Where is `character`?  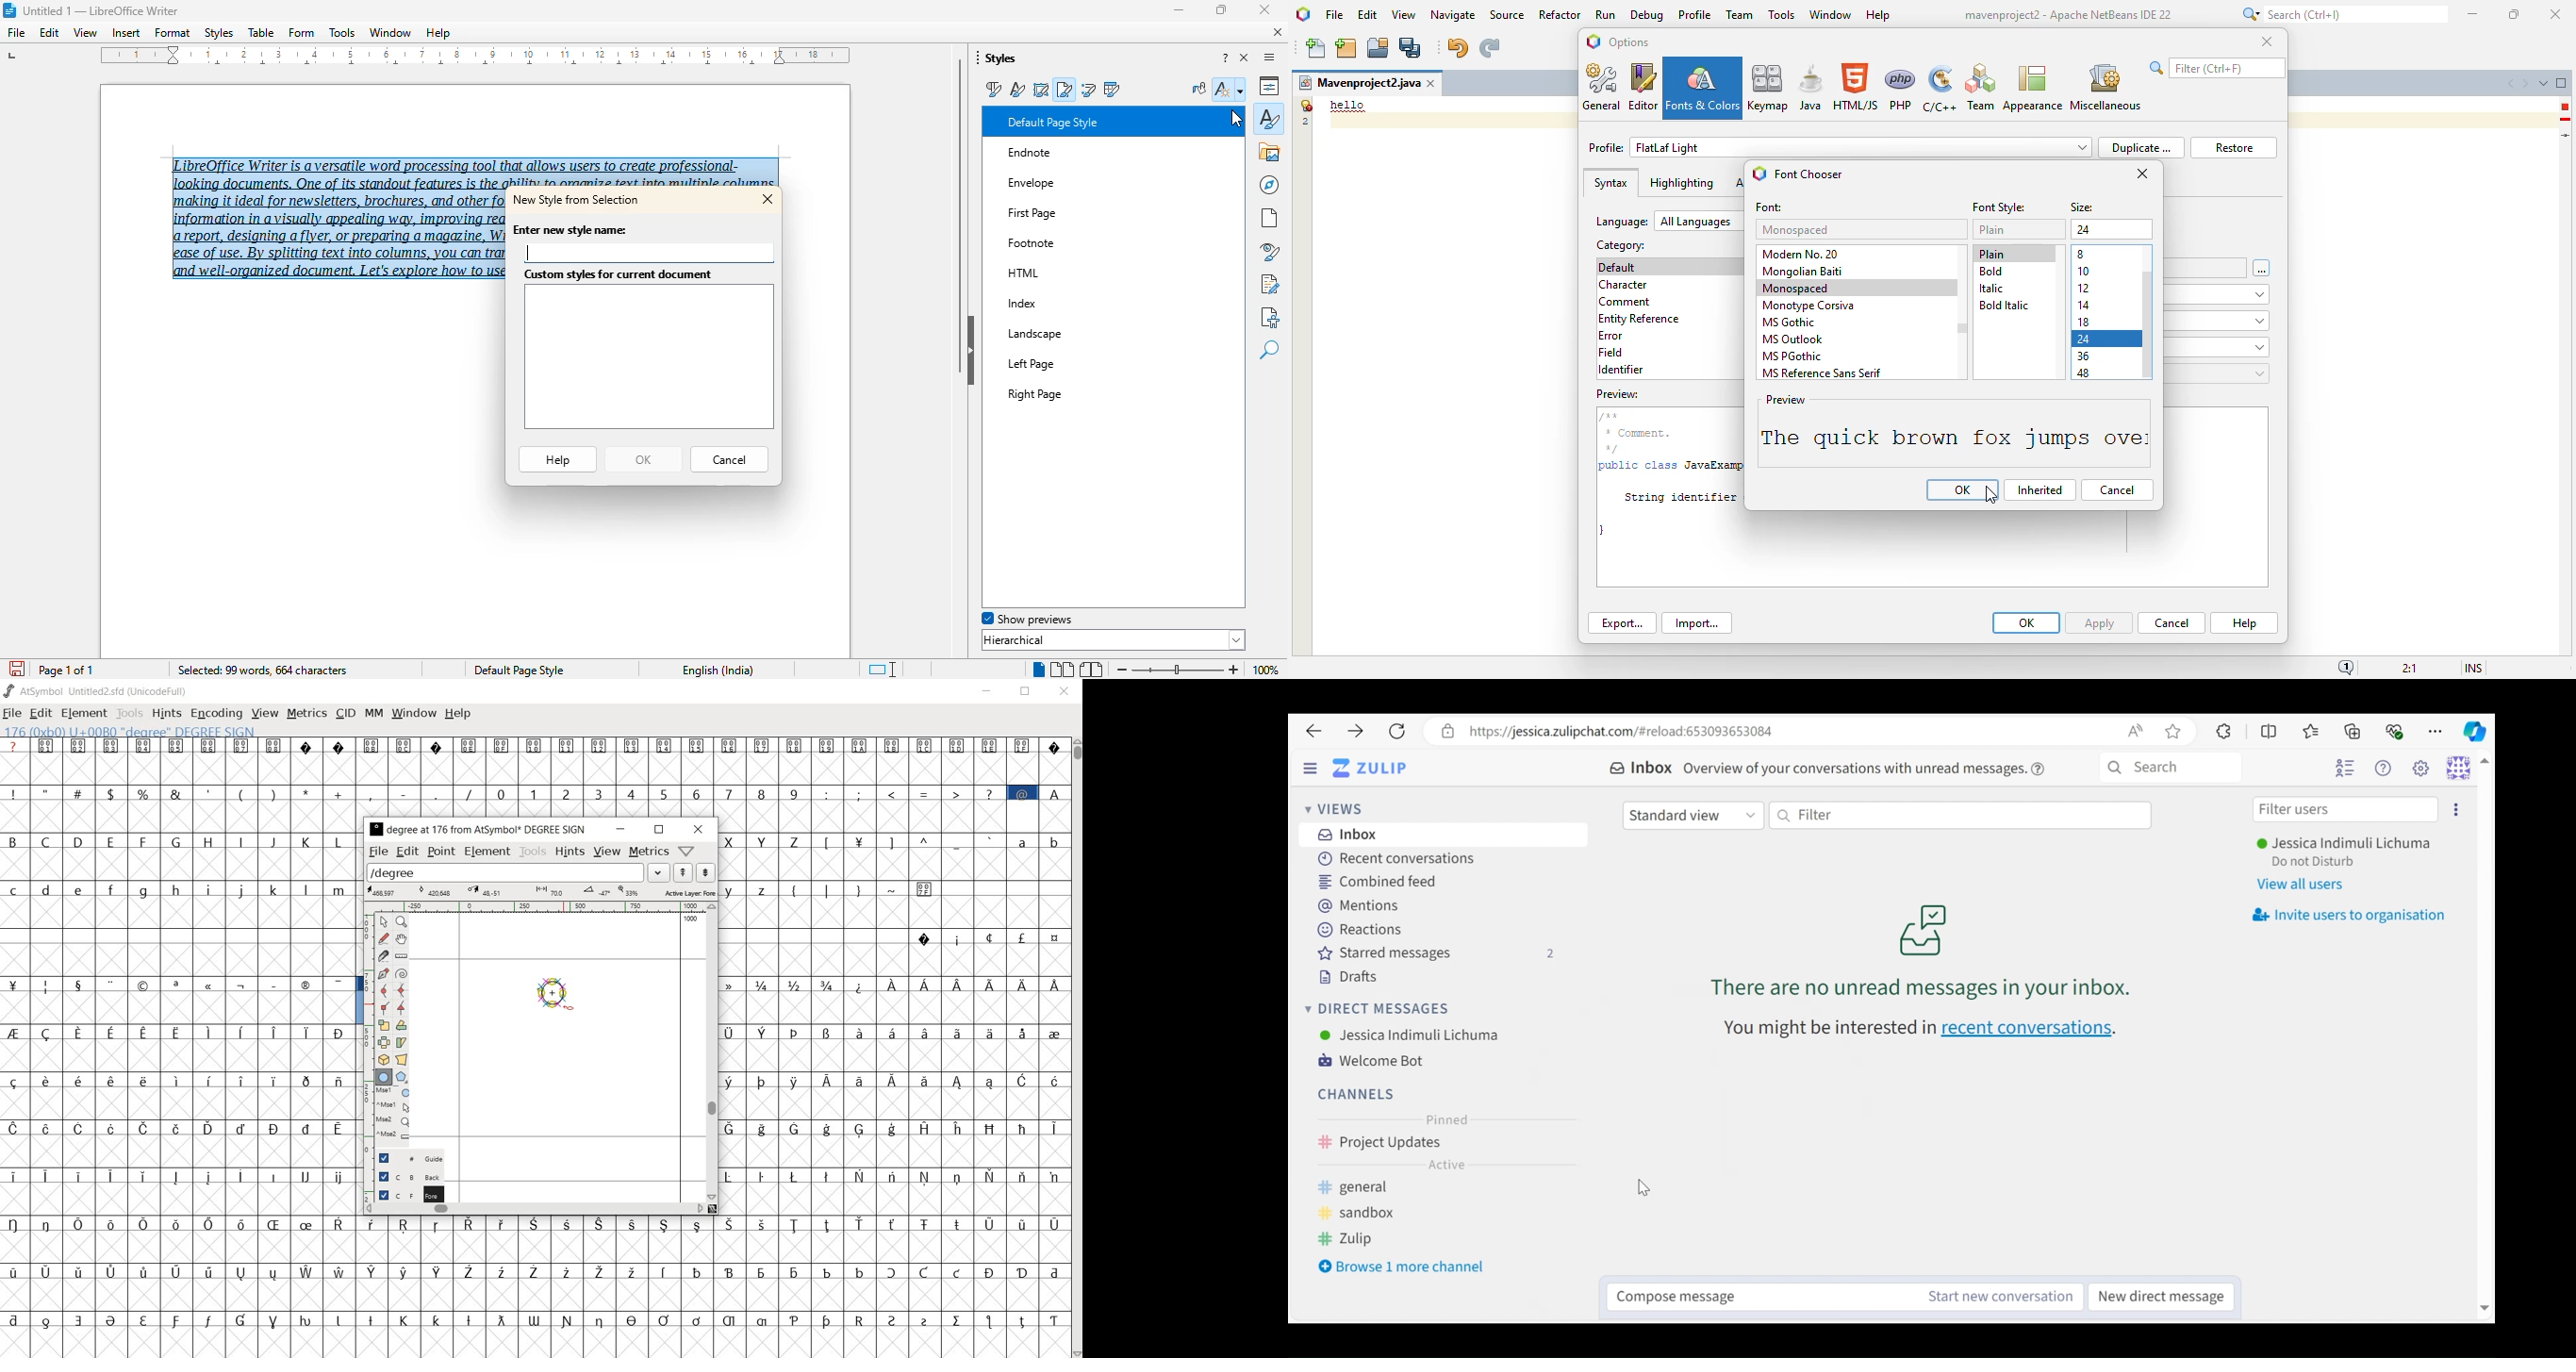
character is located at coordinates (1623, 285).